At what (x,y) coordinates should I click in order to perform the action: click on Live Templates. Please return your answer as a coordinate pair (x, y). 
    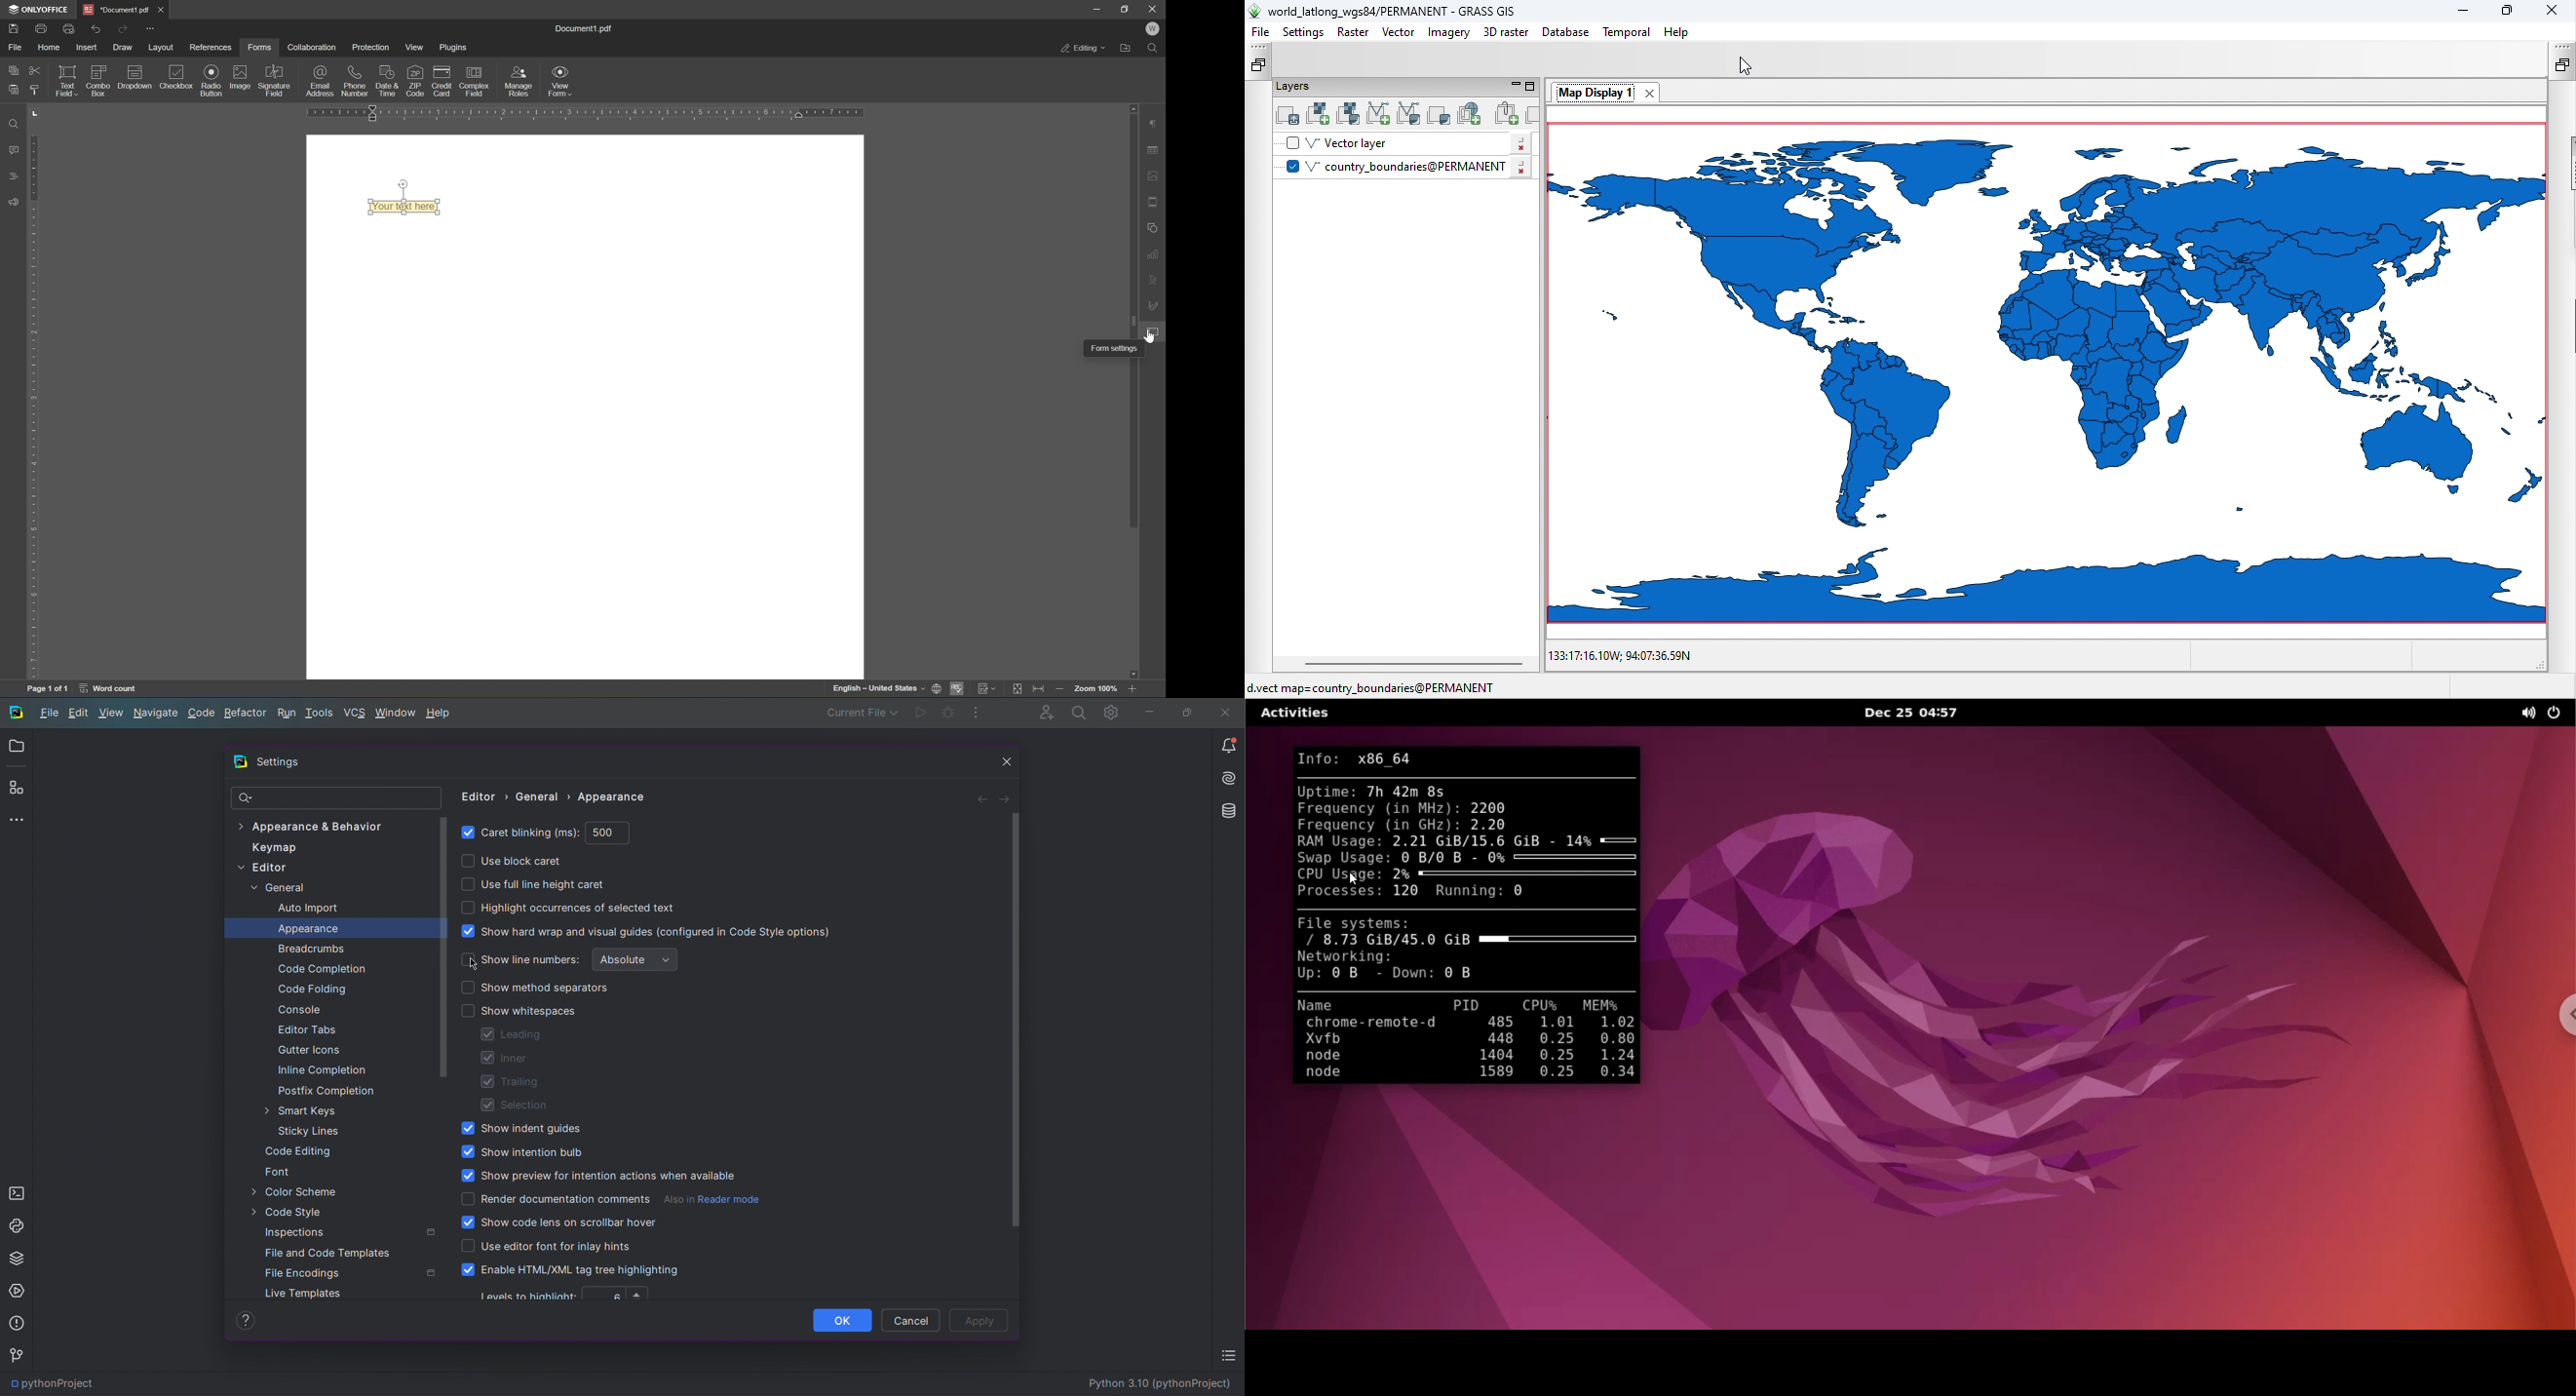
    Looking at the image, I should click on (303, 1294).